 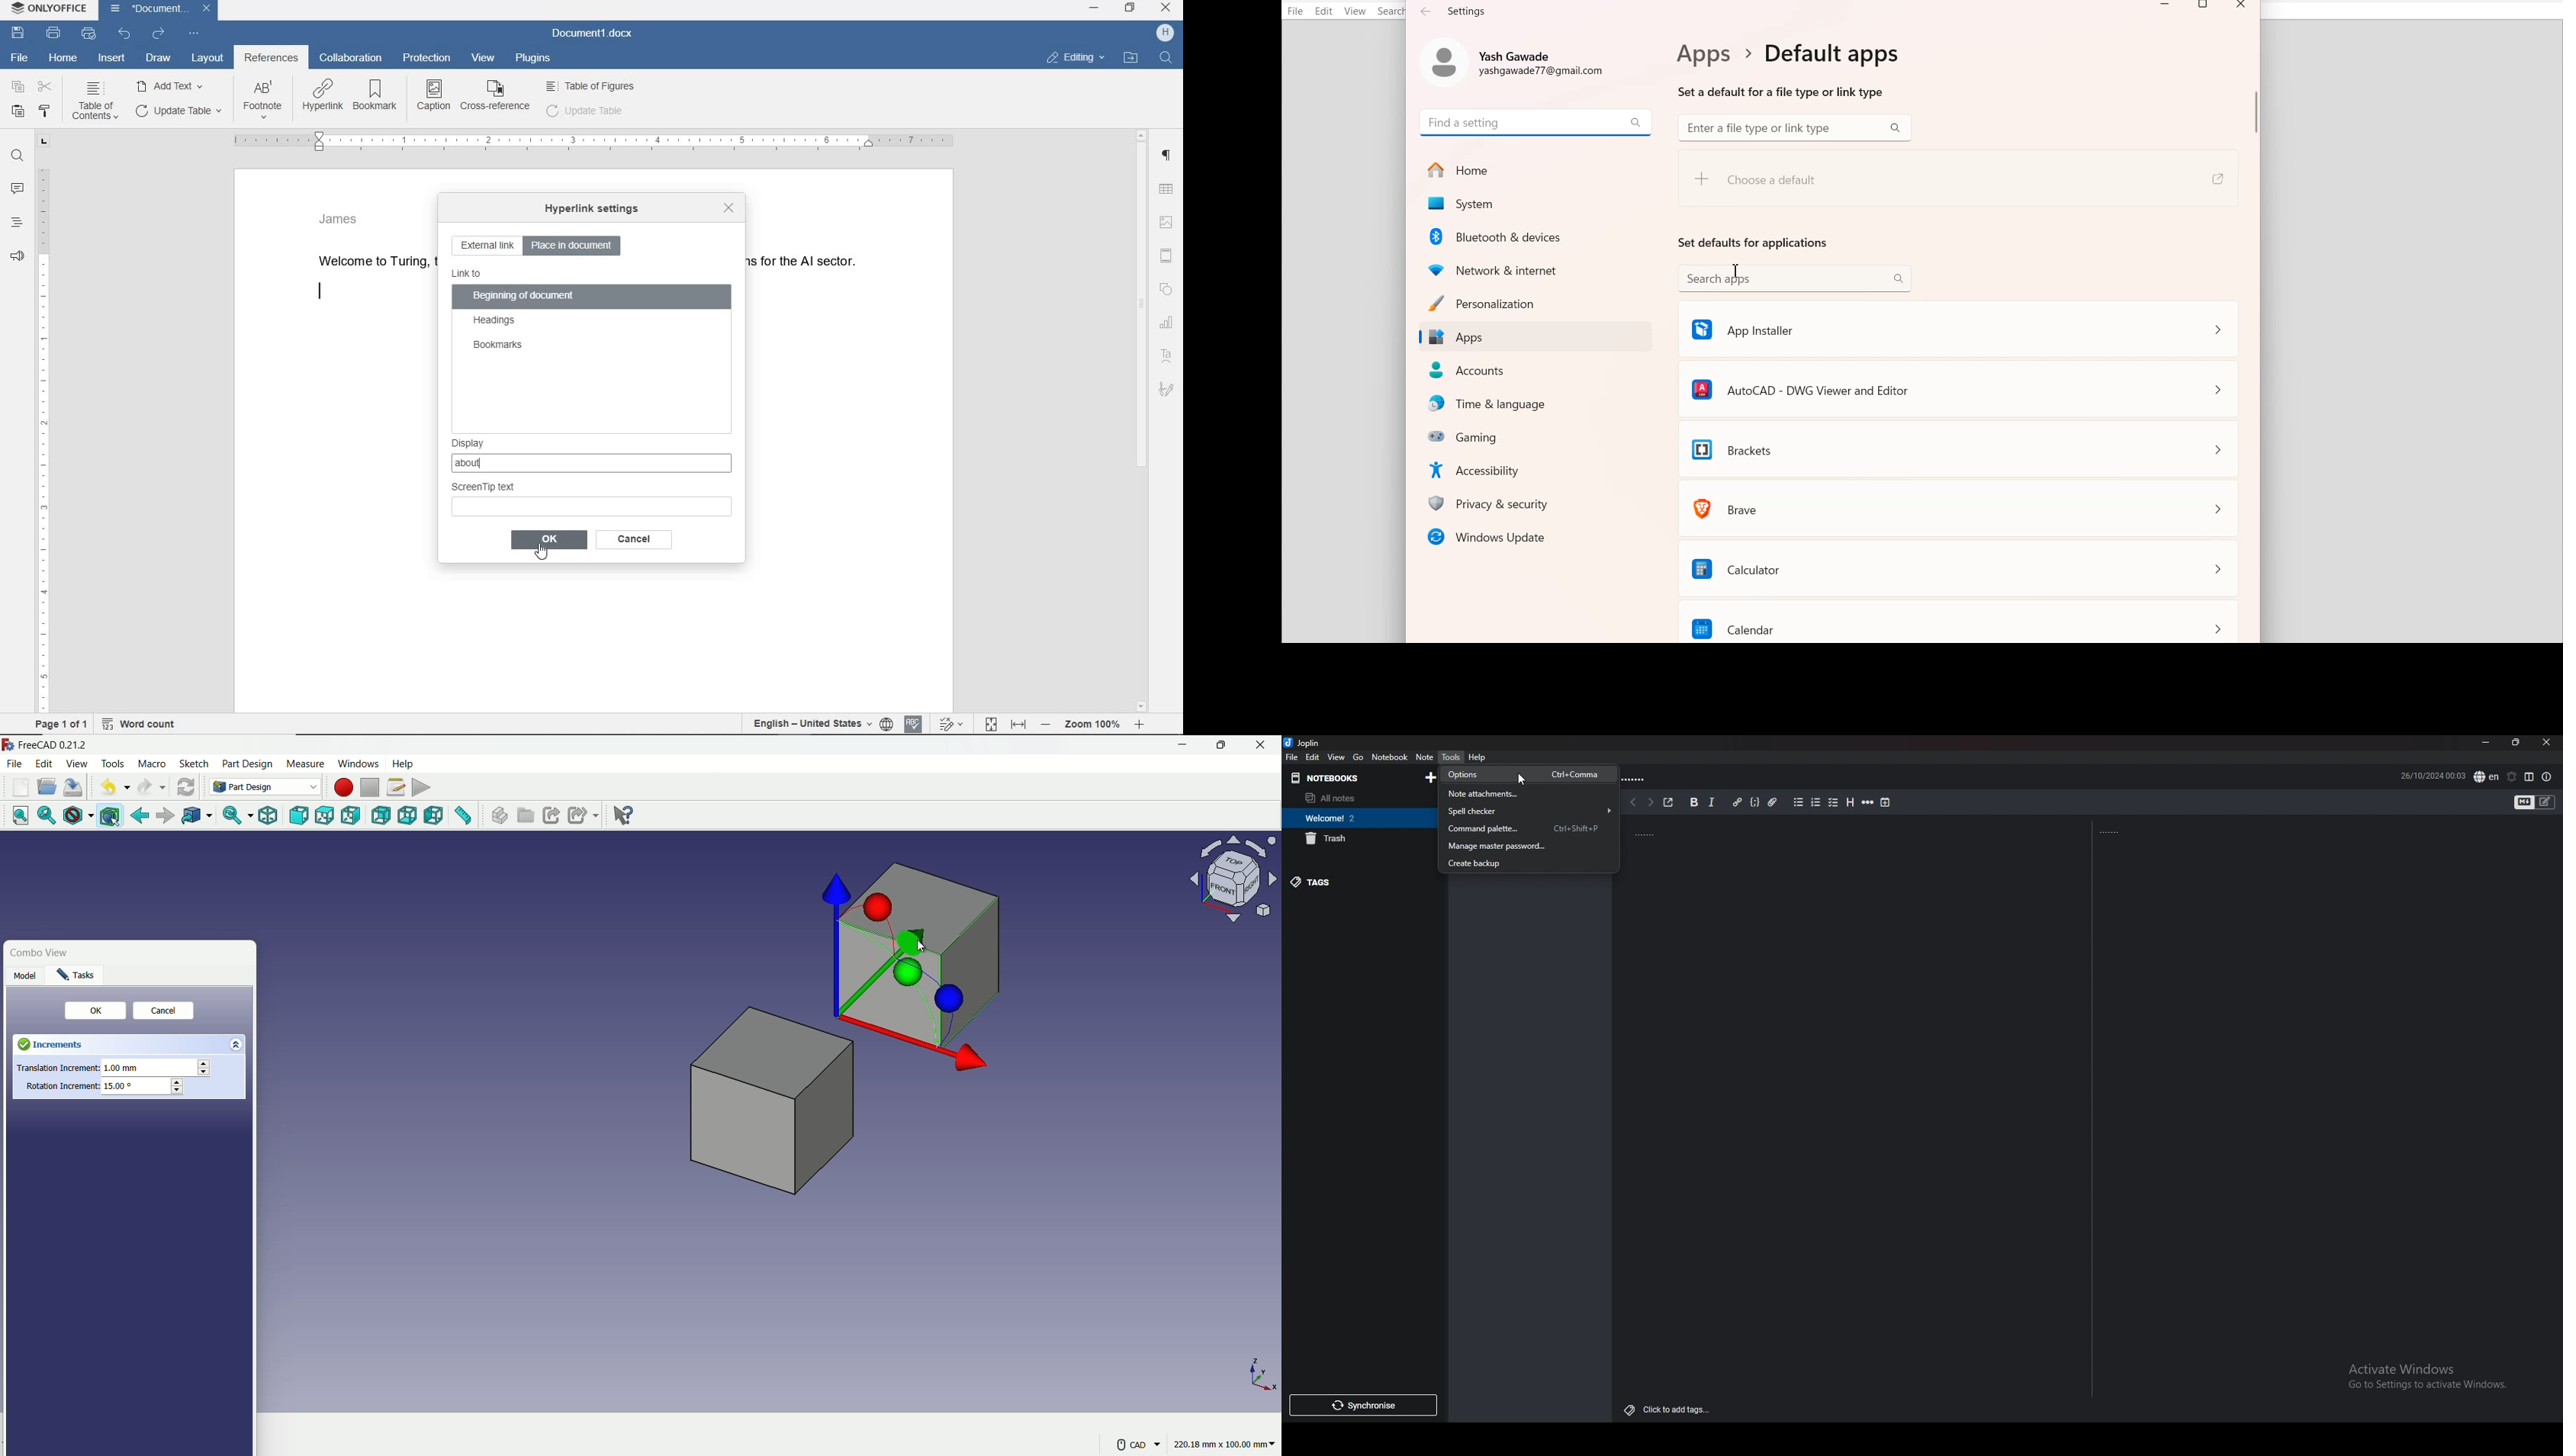 What do you see at coordinates (1237, 885) in the screenshot?
I see `preset viewpoint` at bounding box center [1237, 885].